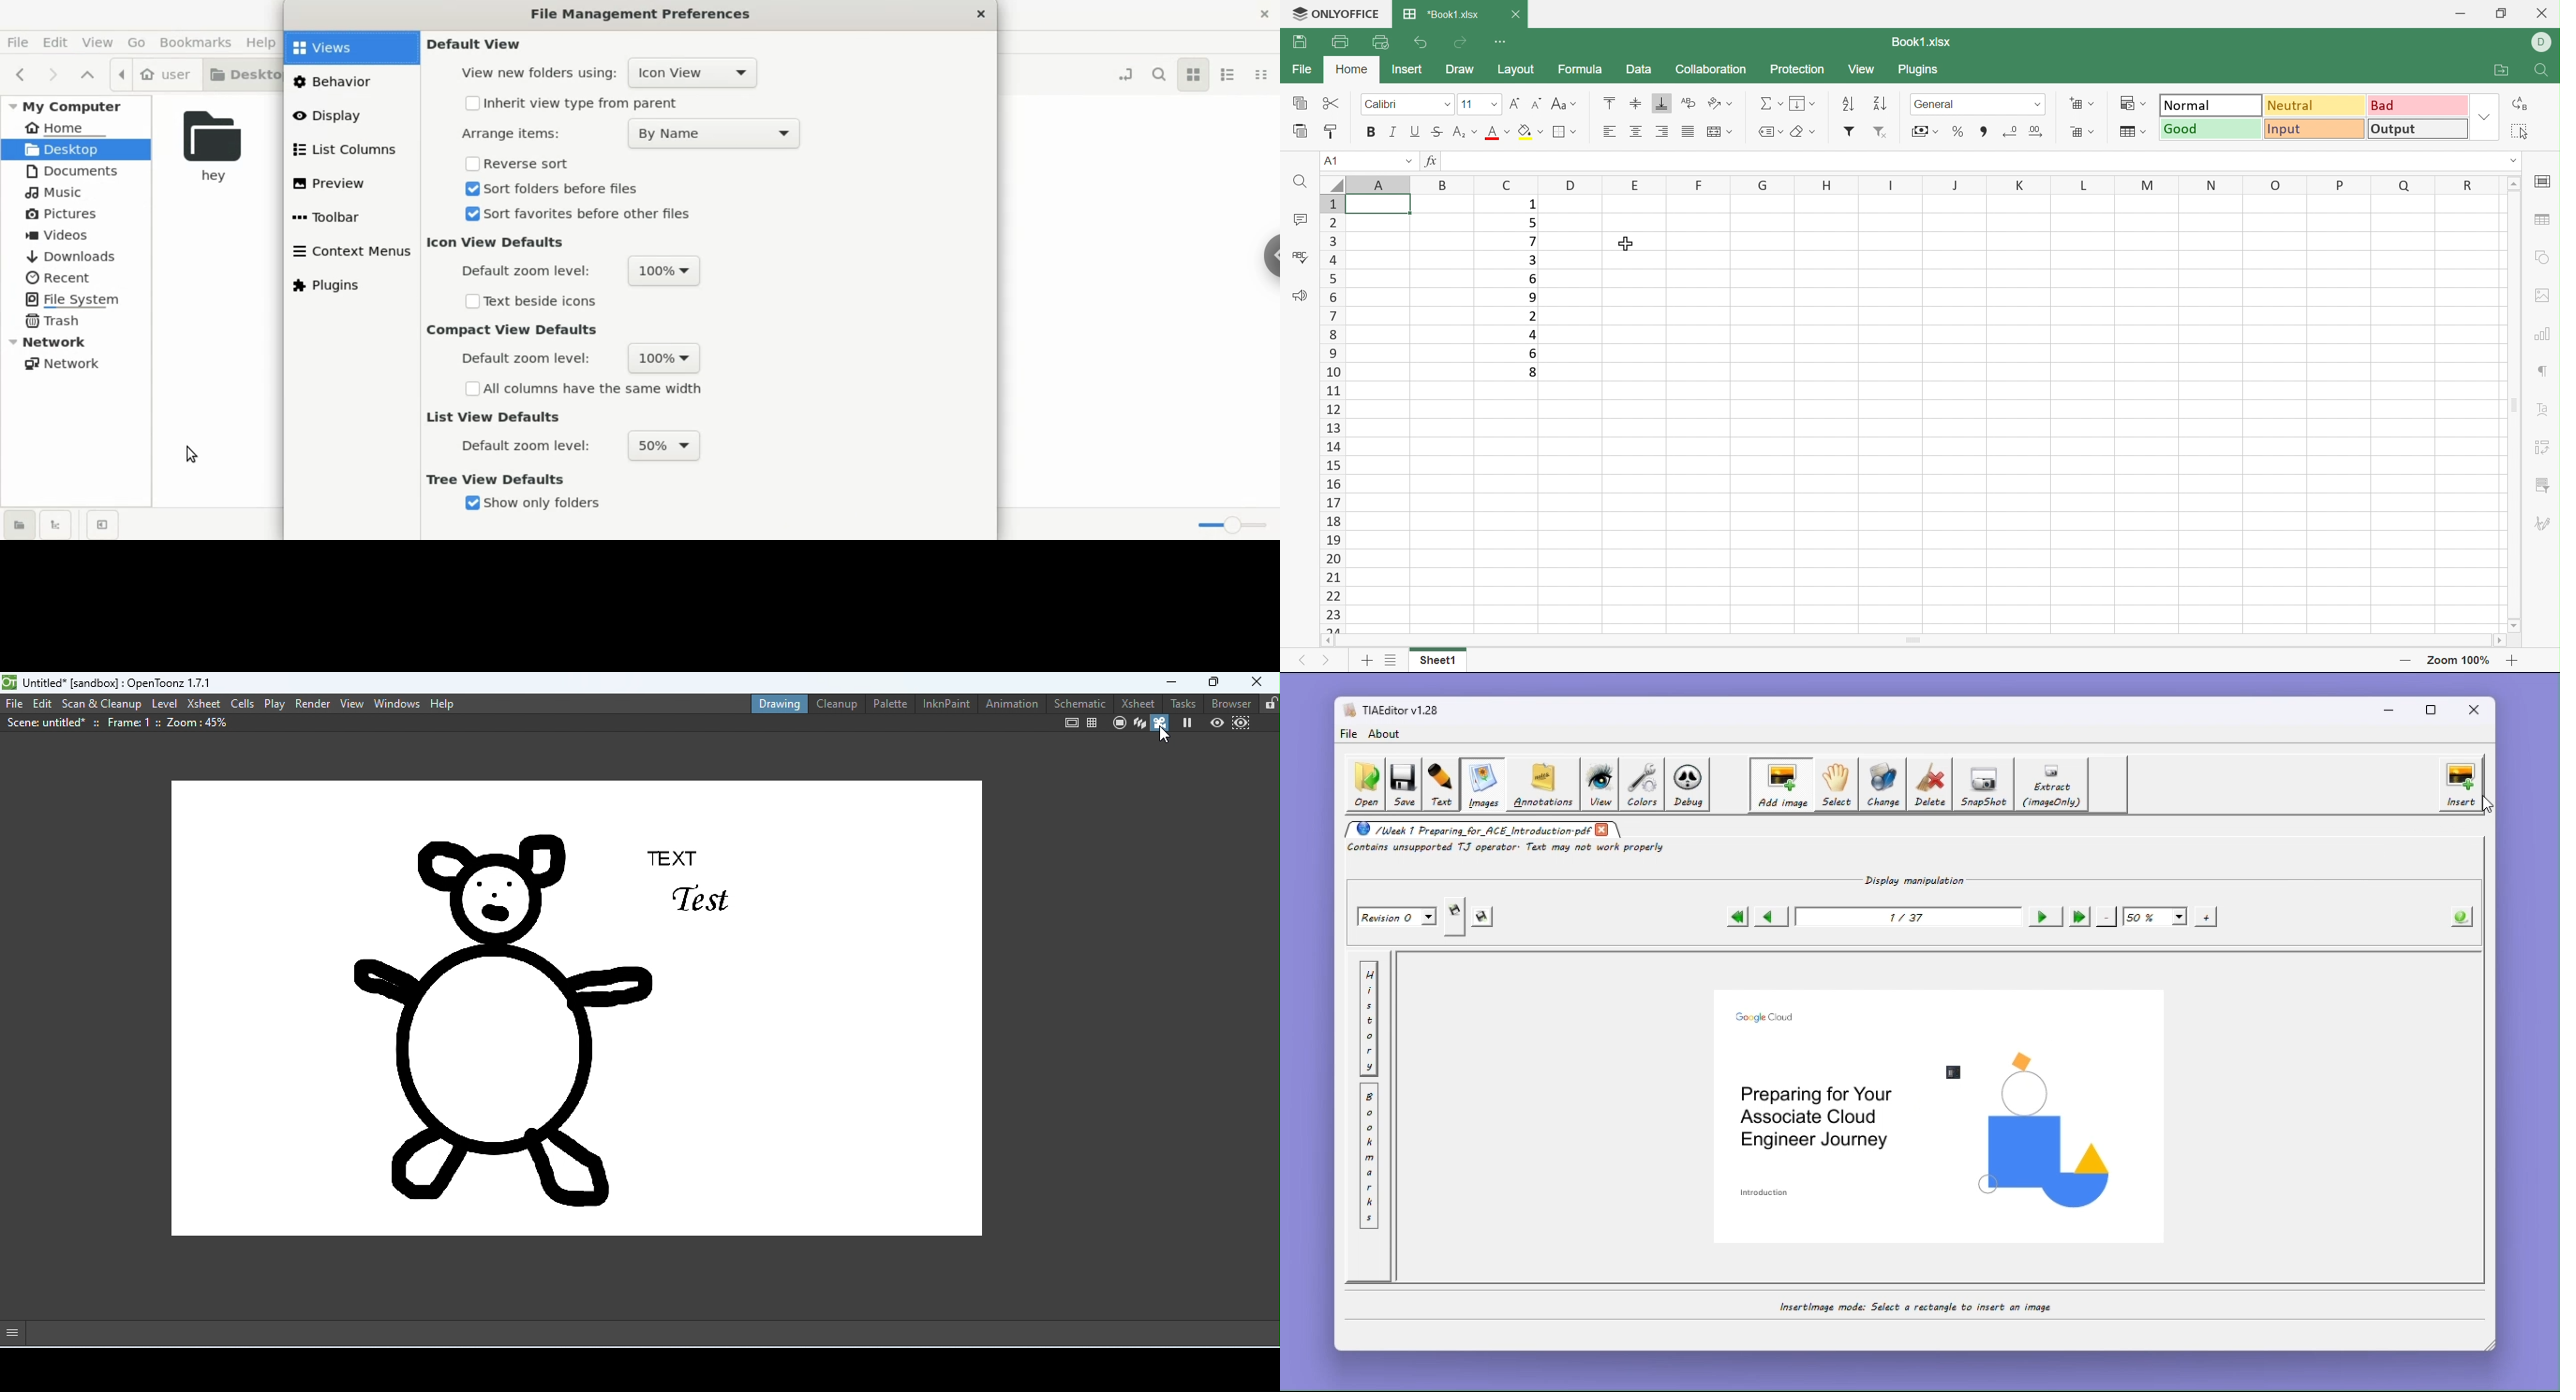 The image size is (2576, 1400). Describe the element at coordinates (887, 703) in the screenshot. I see `palette` at that location.